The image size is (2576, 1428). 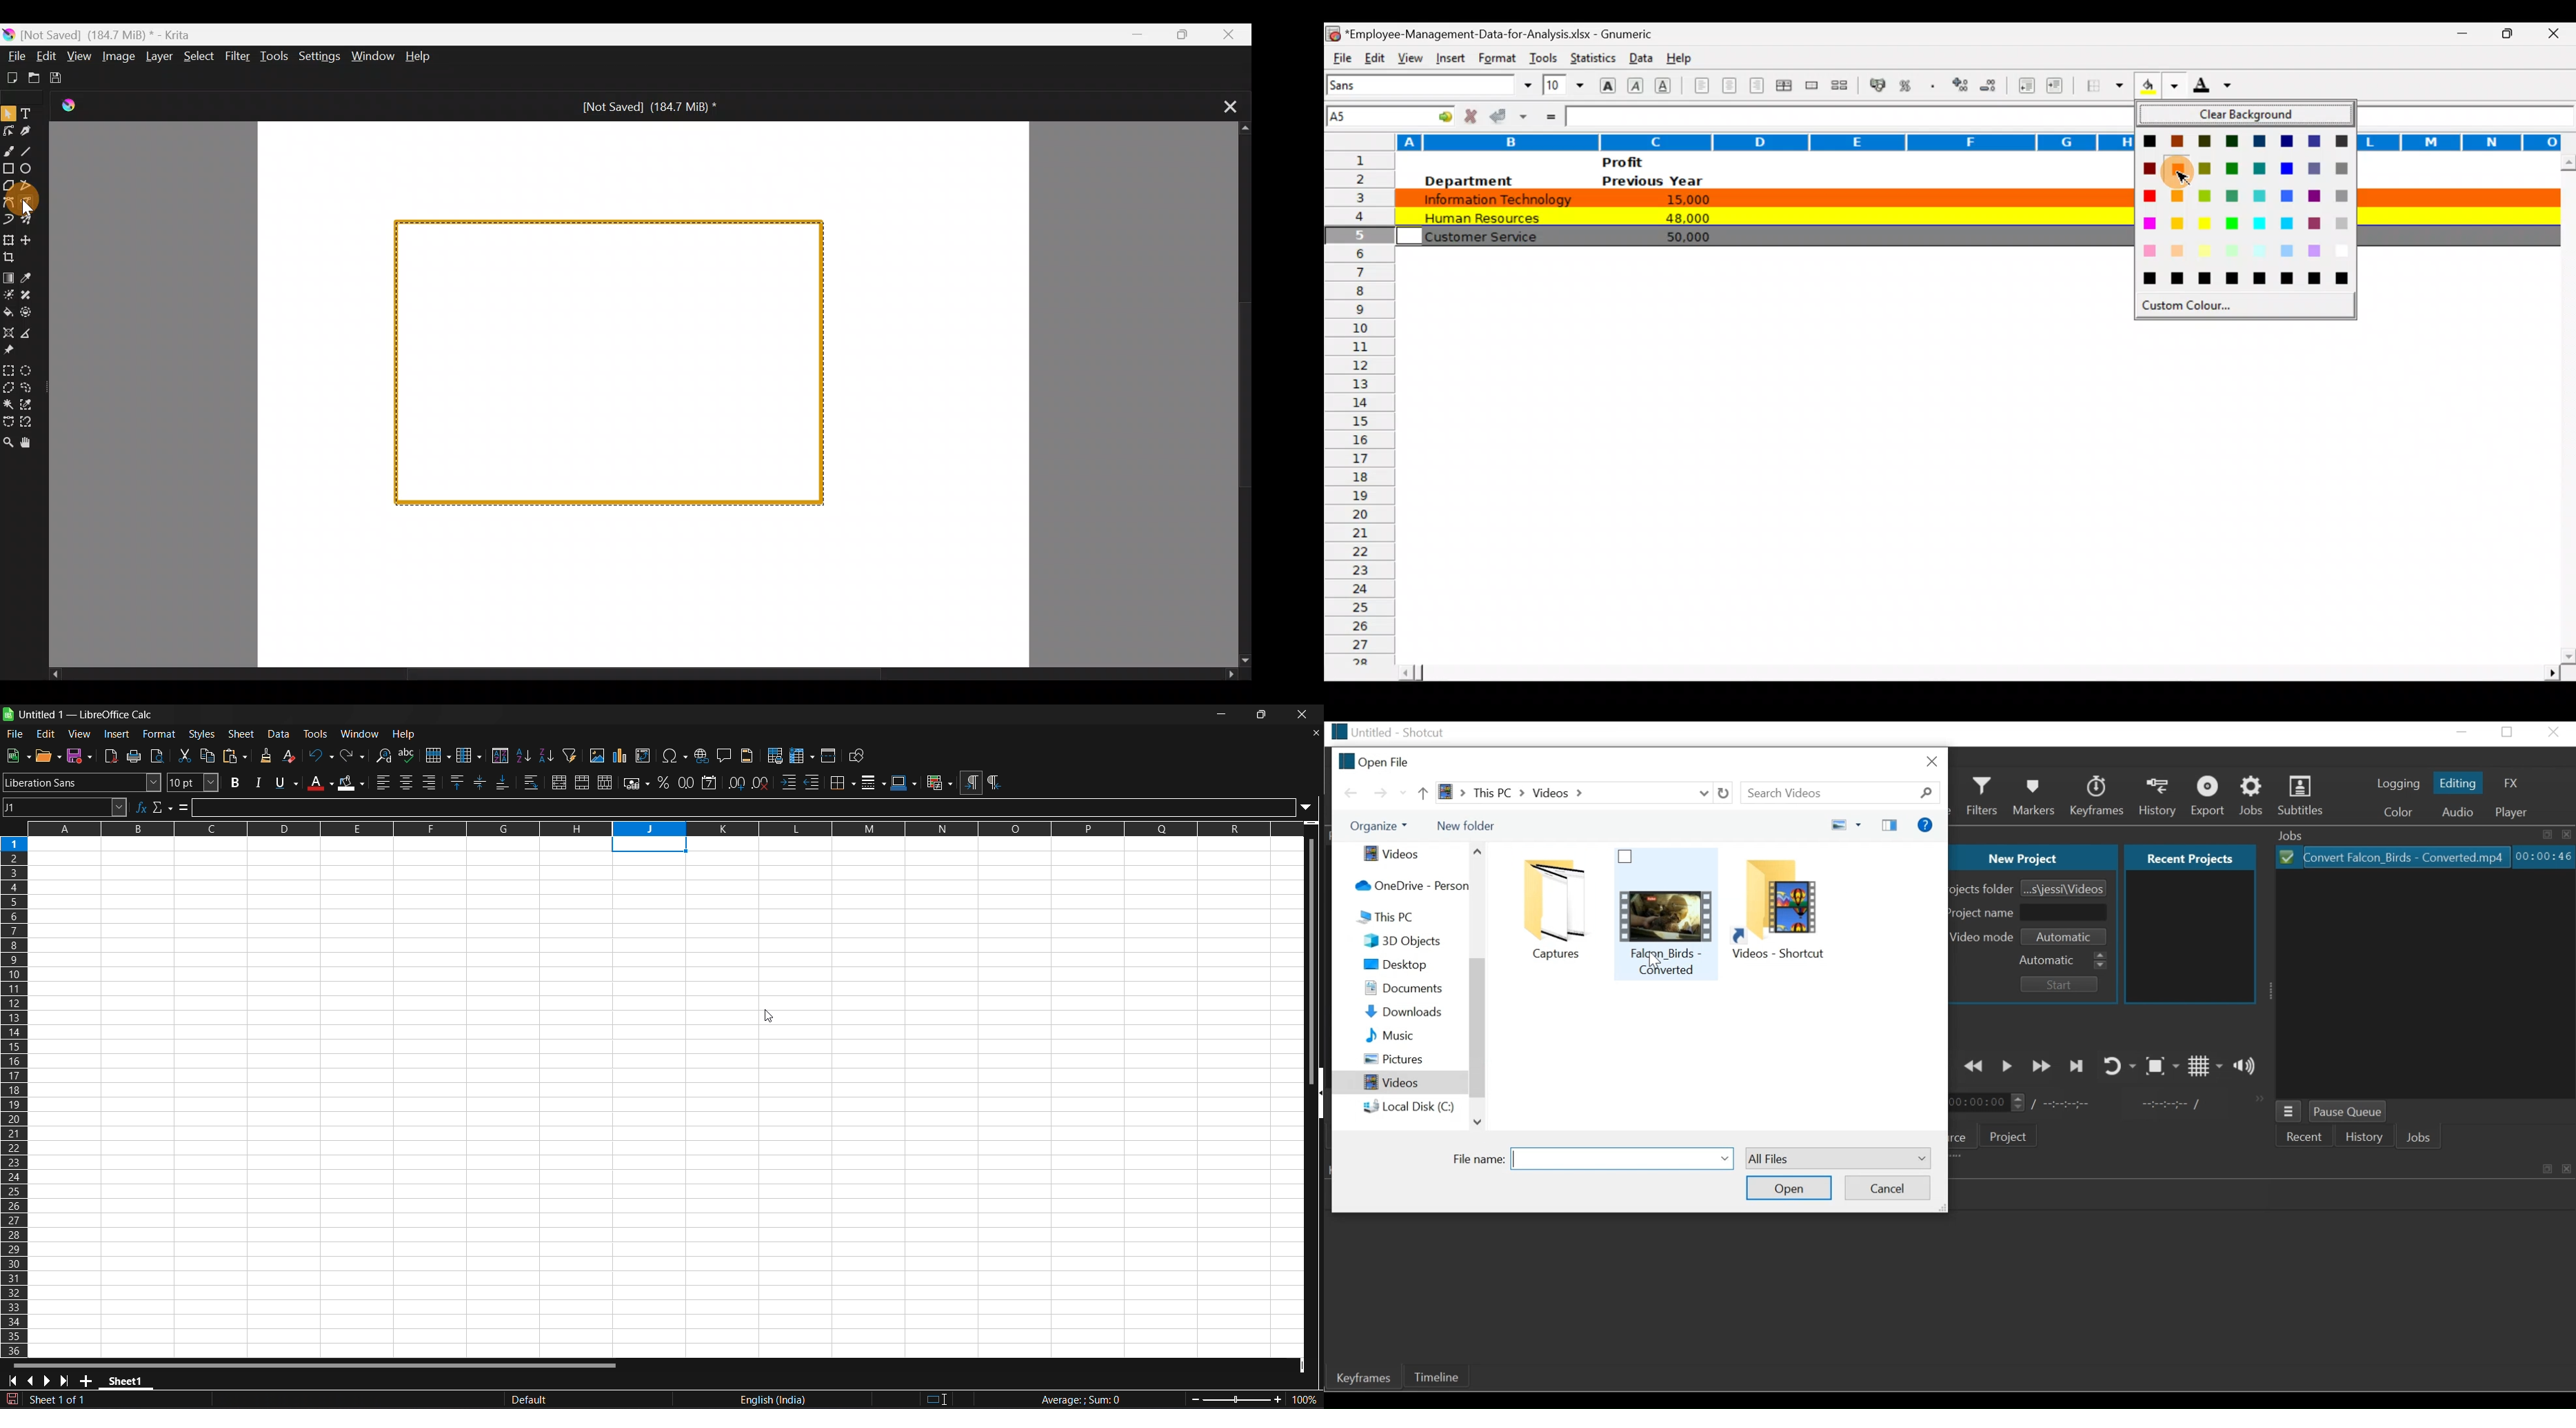 What do you see at coordinates (2190, 939) in the screenshot?
I see `Recent projects` at bounding box center [2190, 939].